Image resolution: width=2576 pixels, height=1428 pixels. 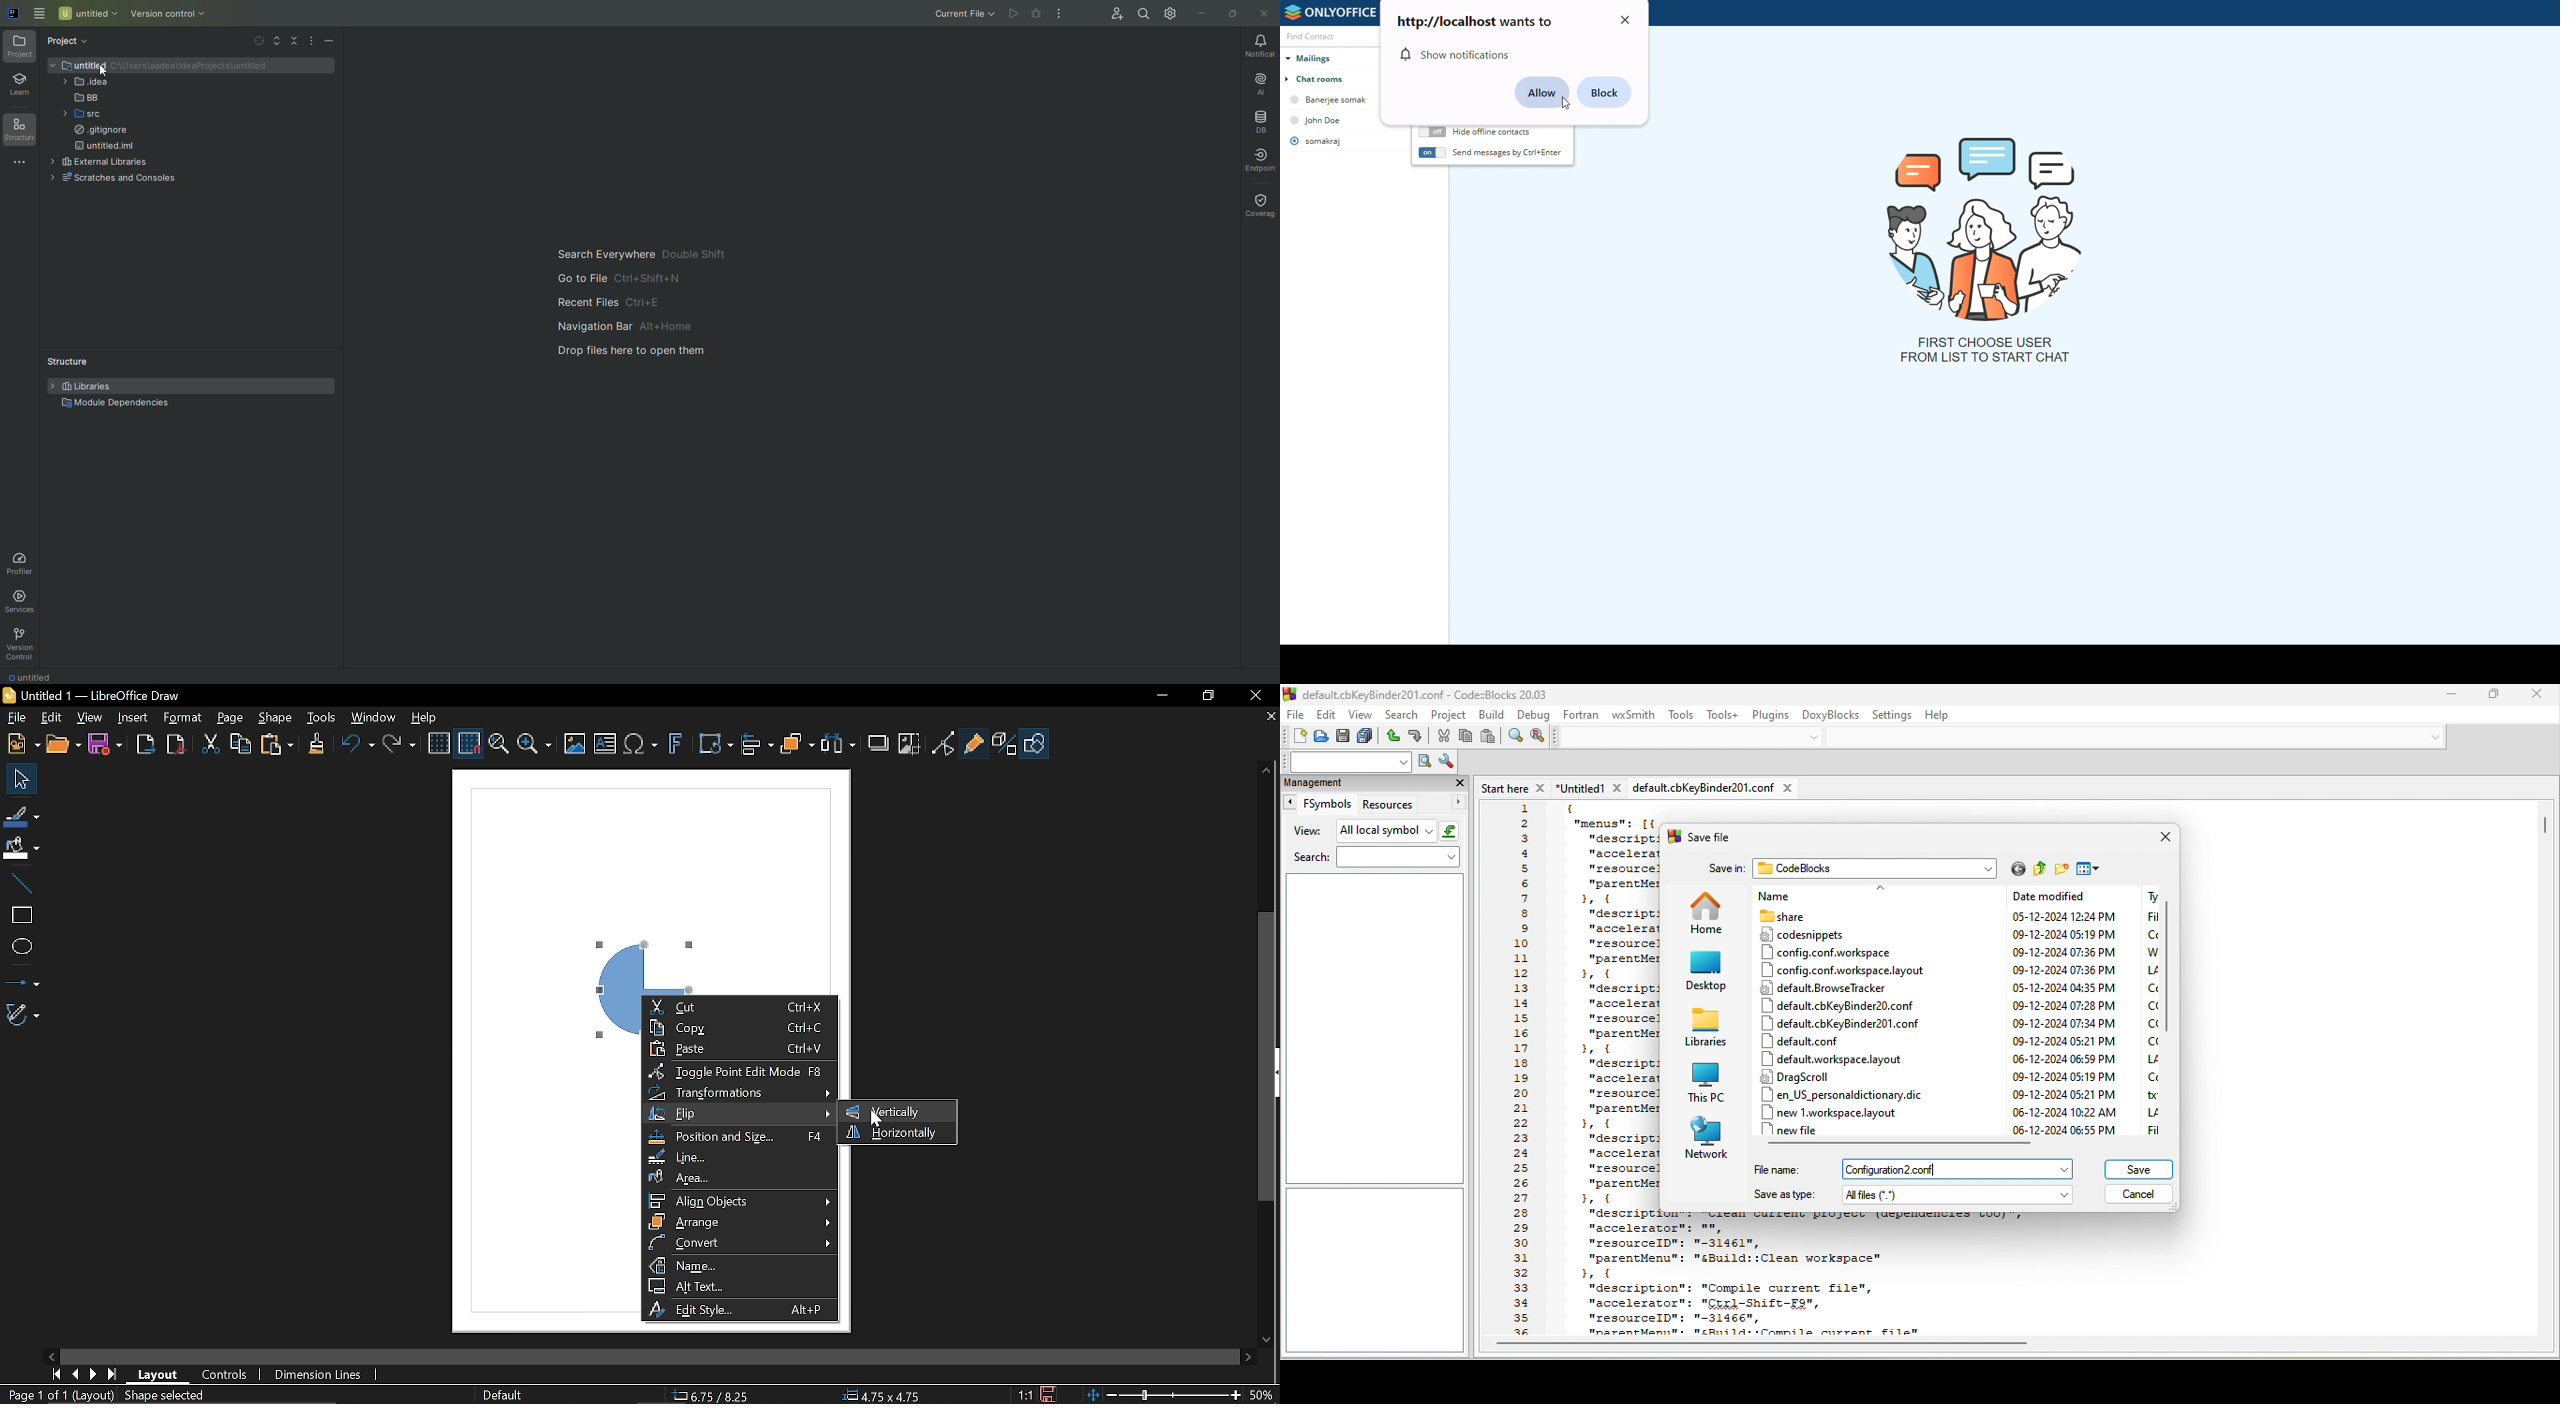 What do you see at coordinates (1833, 952) in the screenshot?
I see `config conf workspace` at bounding box center [1833, 952].